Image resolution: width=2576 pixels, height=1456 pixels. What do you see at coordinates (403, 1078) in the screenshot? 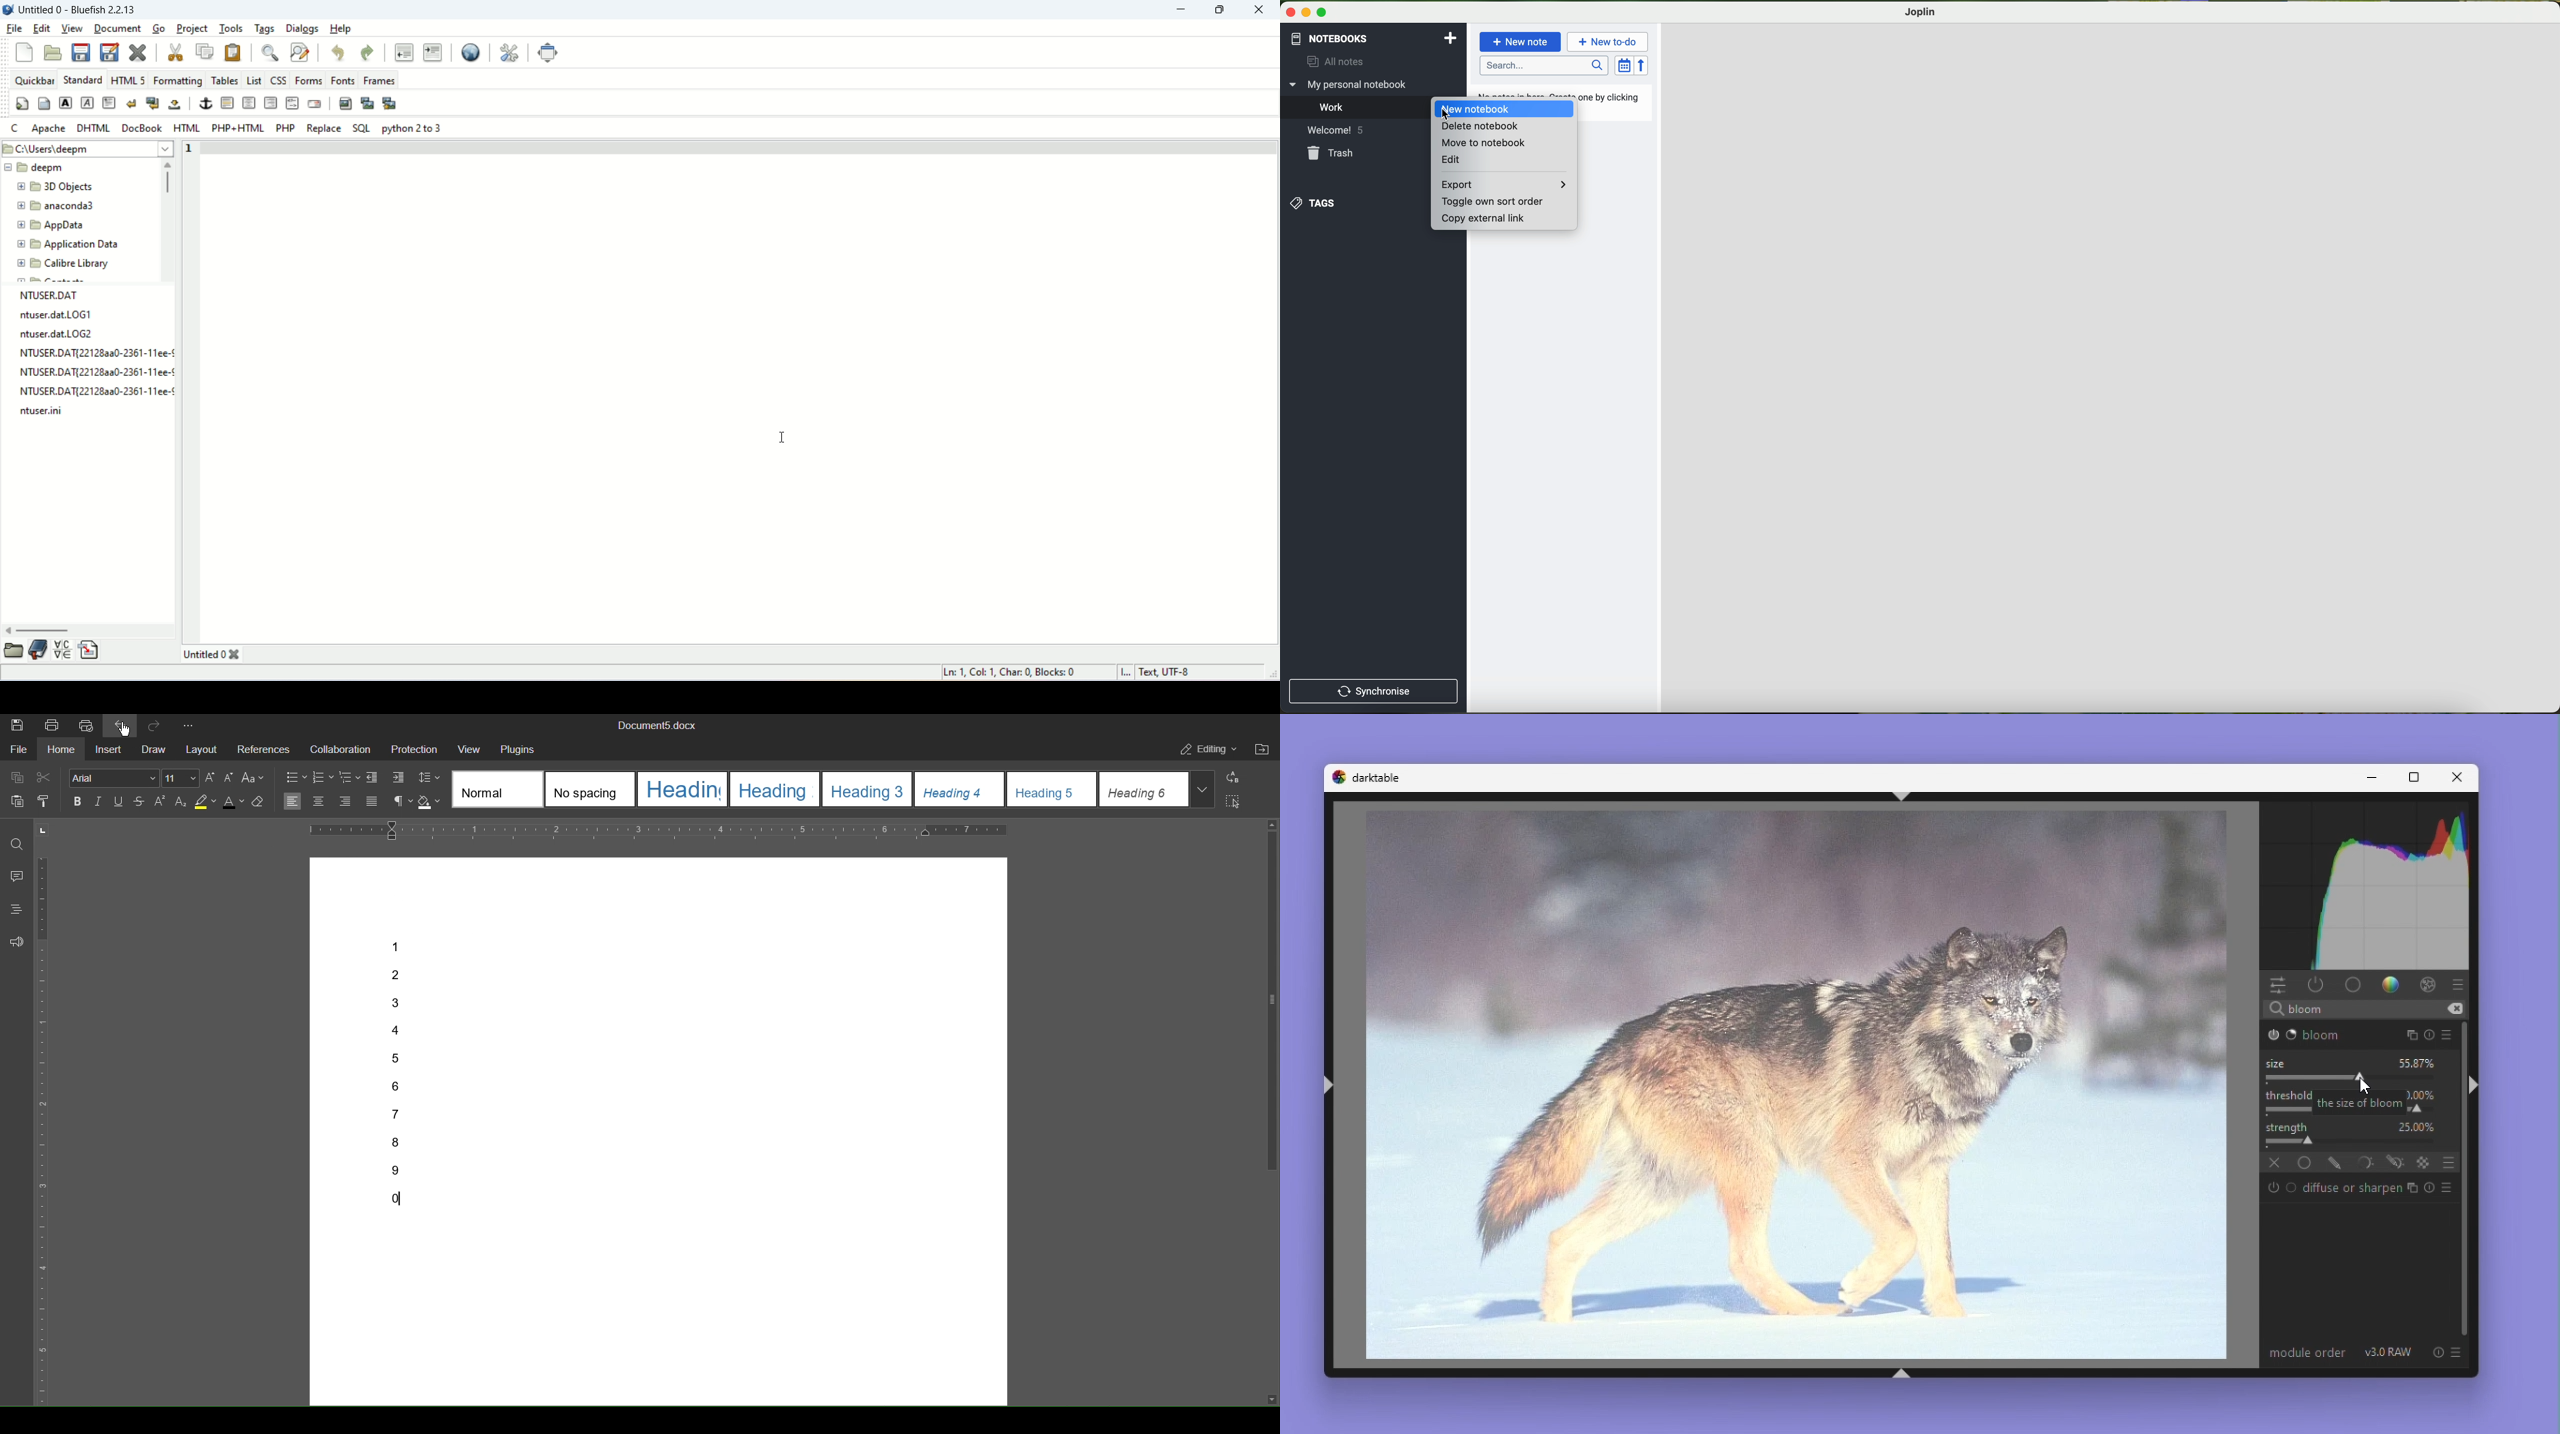
I see `1234567890` at bounding box center [403, 1078].